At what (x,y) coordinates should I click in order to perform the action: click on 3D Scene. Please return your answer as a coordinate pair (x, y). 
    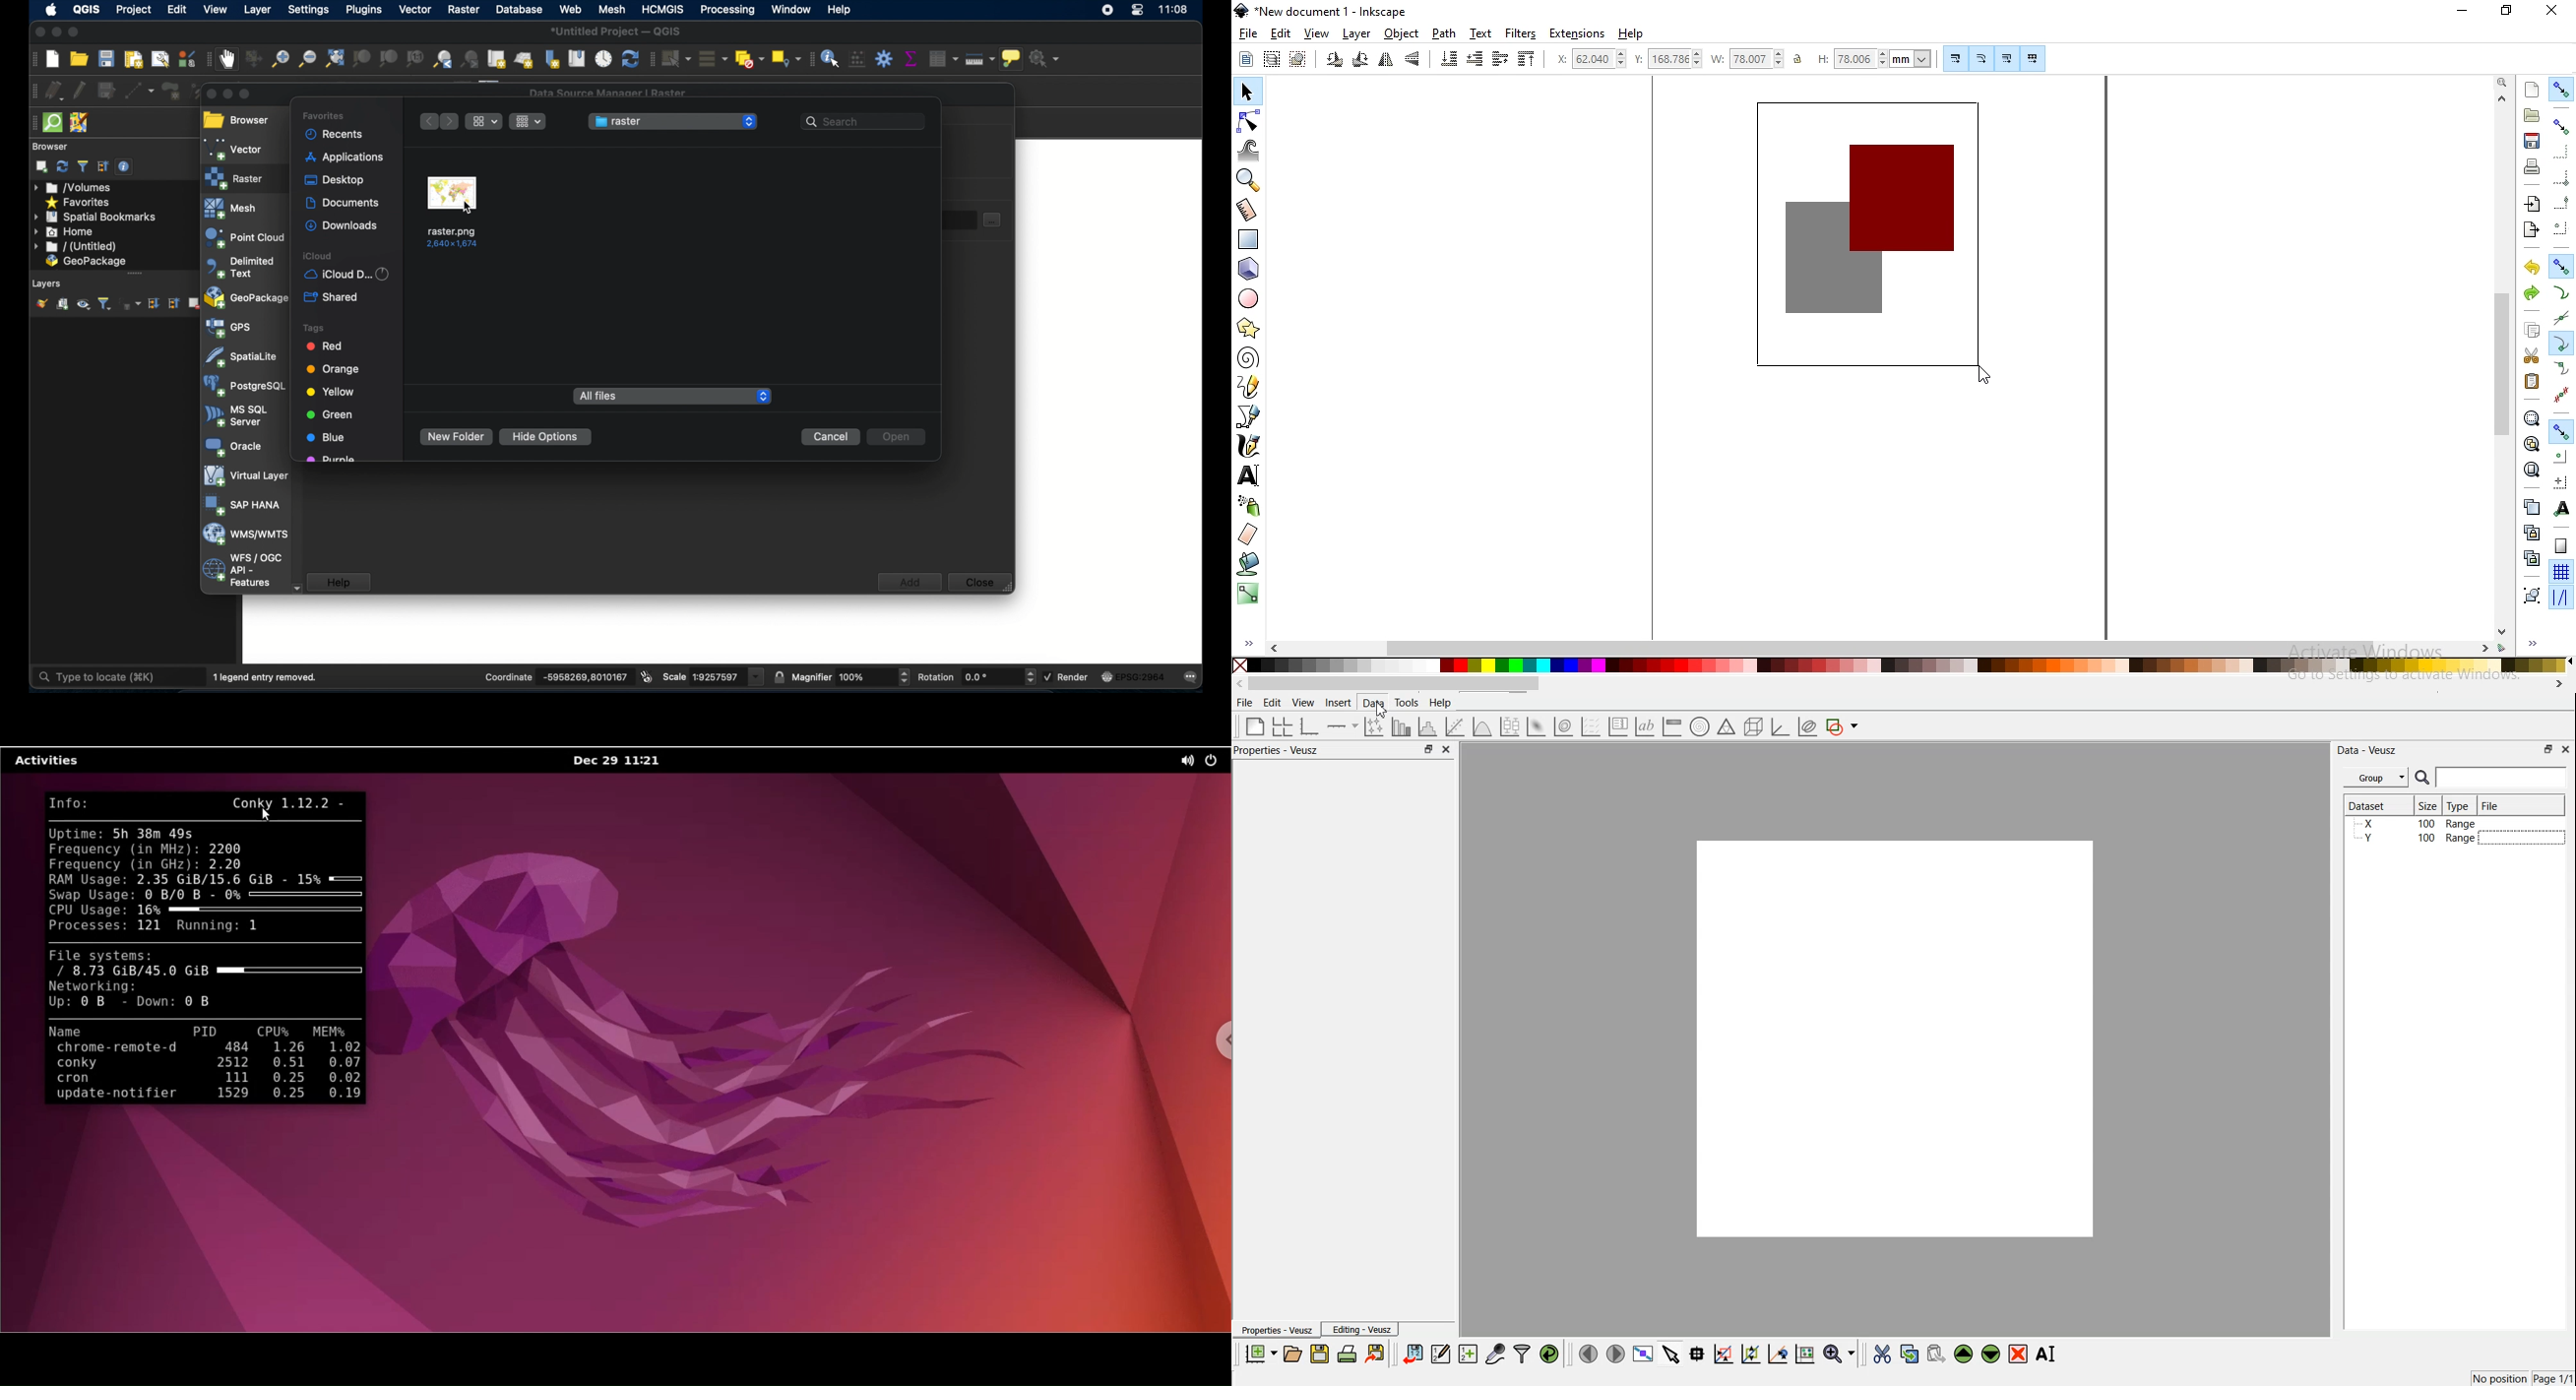
    Looking at the image, I should click on (1754, 727).